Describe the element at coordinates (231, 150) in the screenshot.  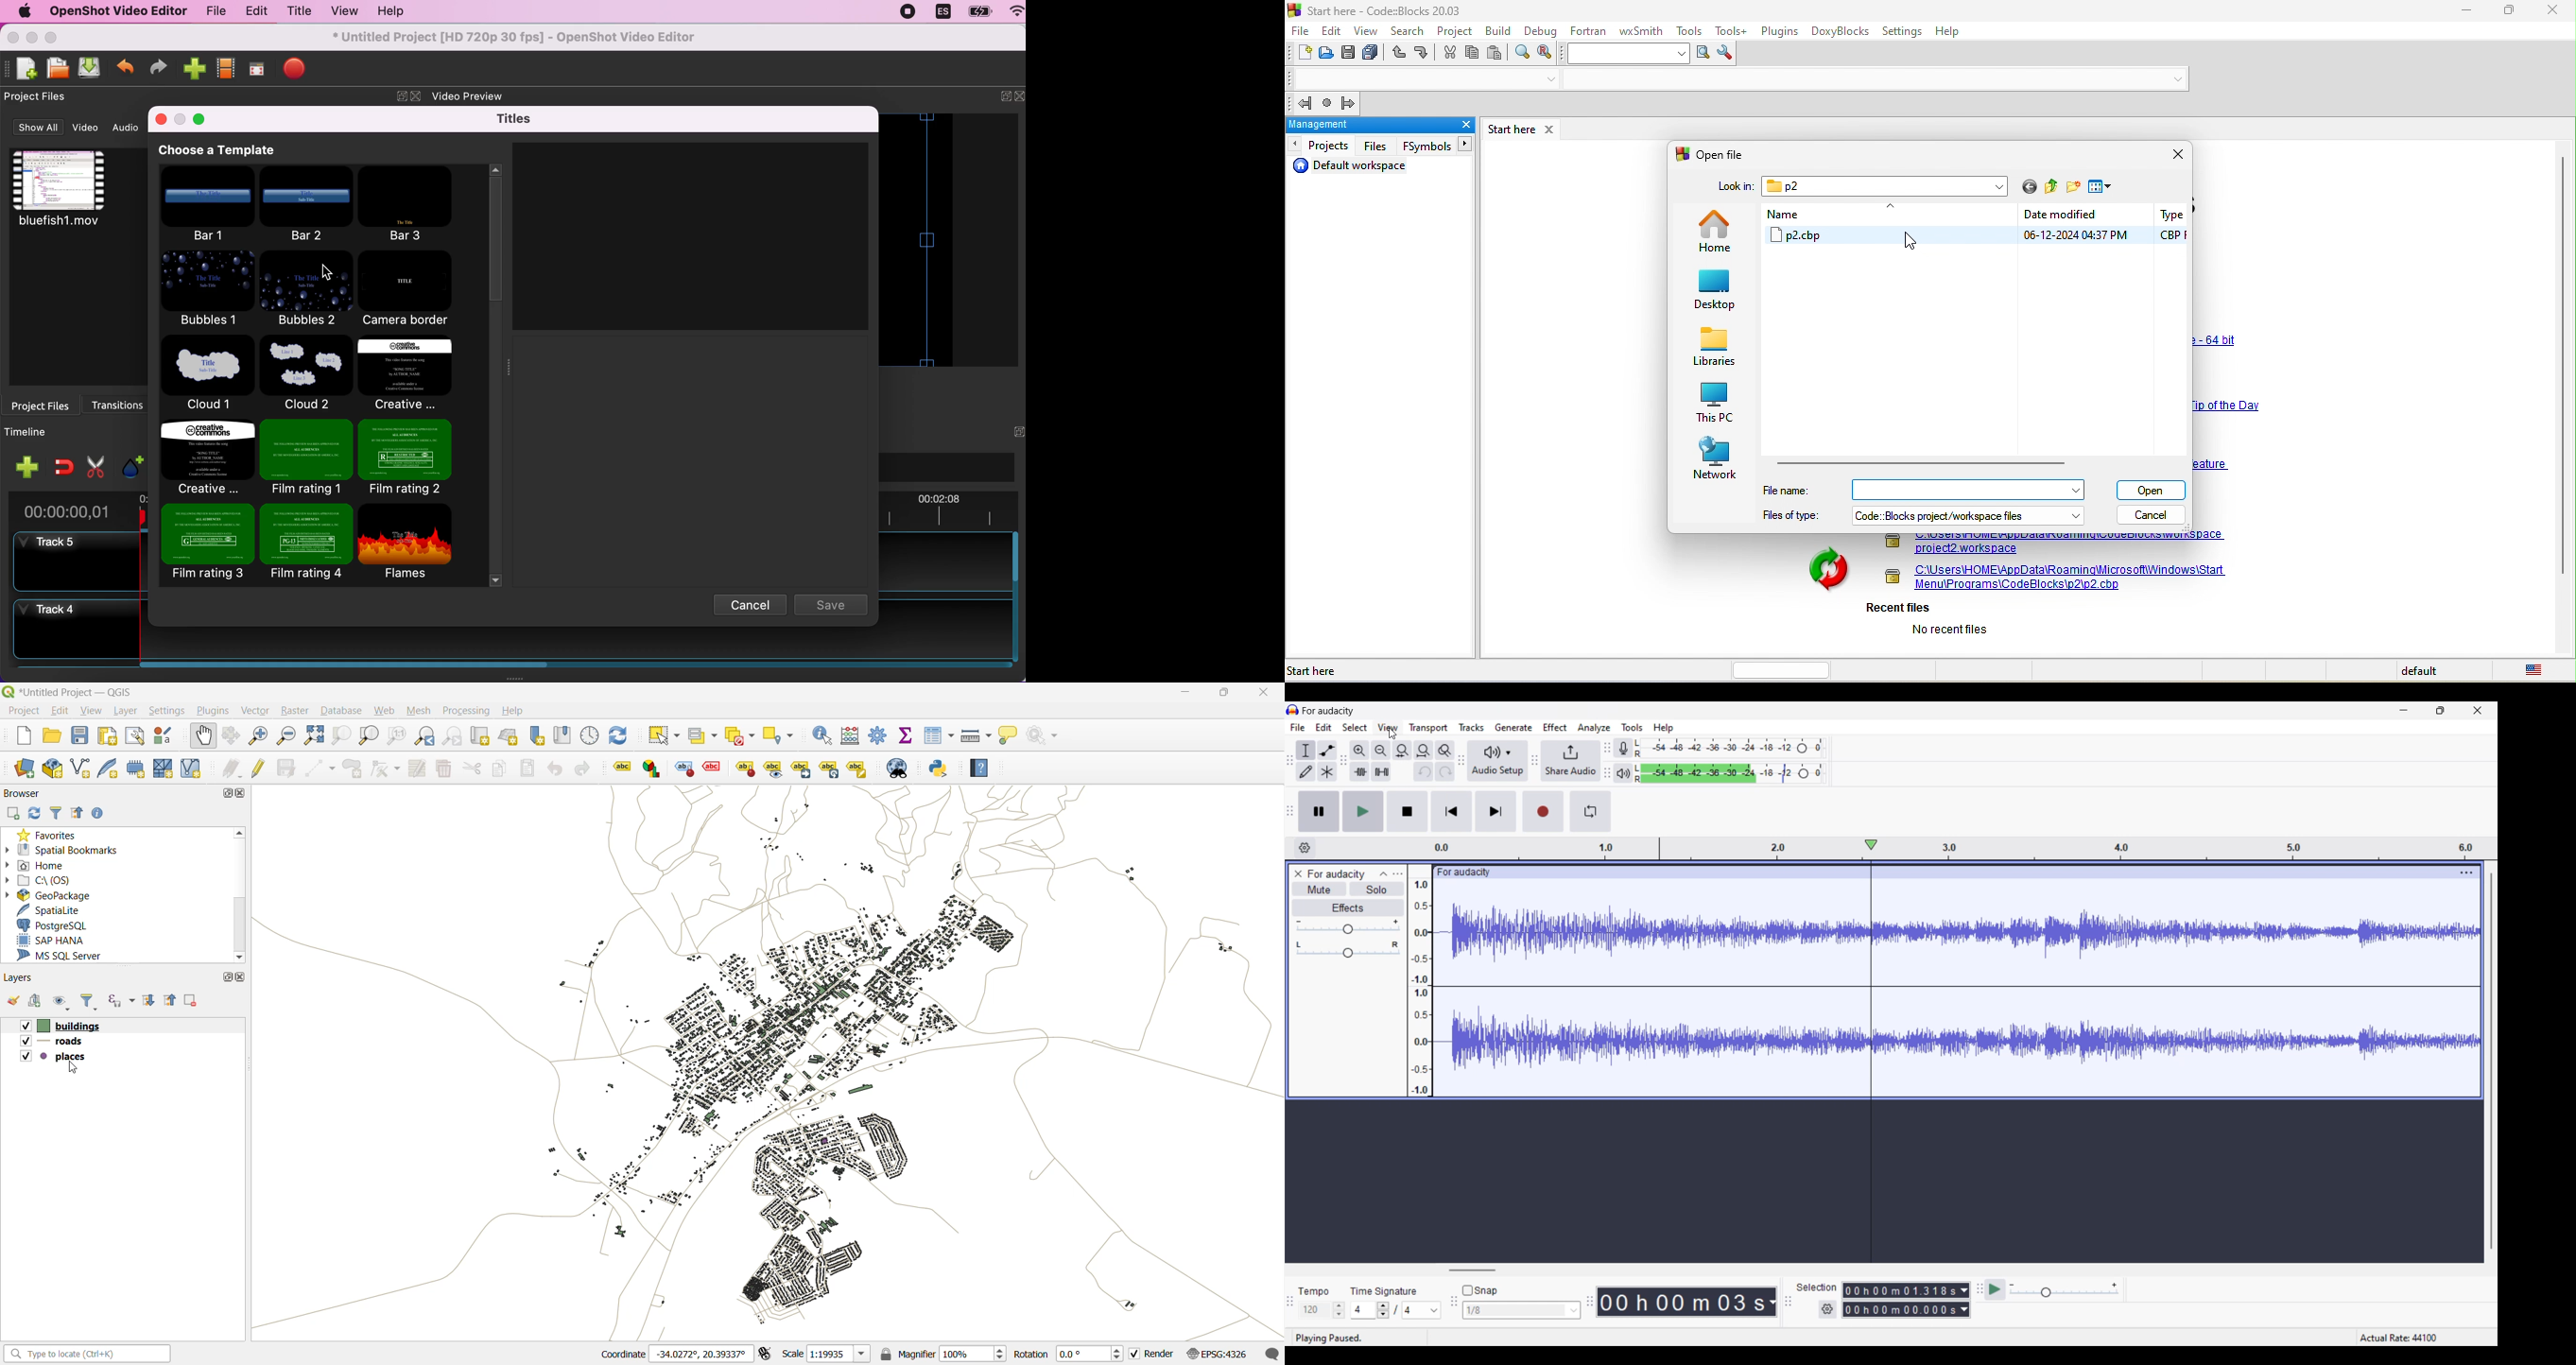
I see `choose a template` at that location.